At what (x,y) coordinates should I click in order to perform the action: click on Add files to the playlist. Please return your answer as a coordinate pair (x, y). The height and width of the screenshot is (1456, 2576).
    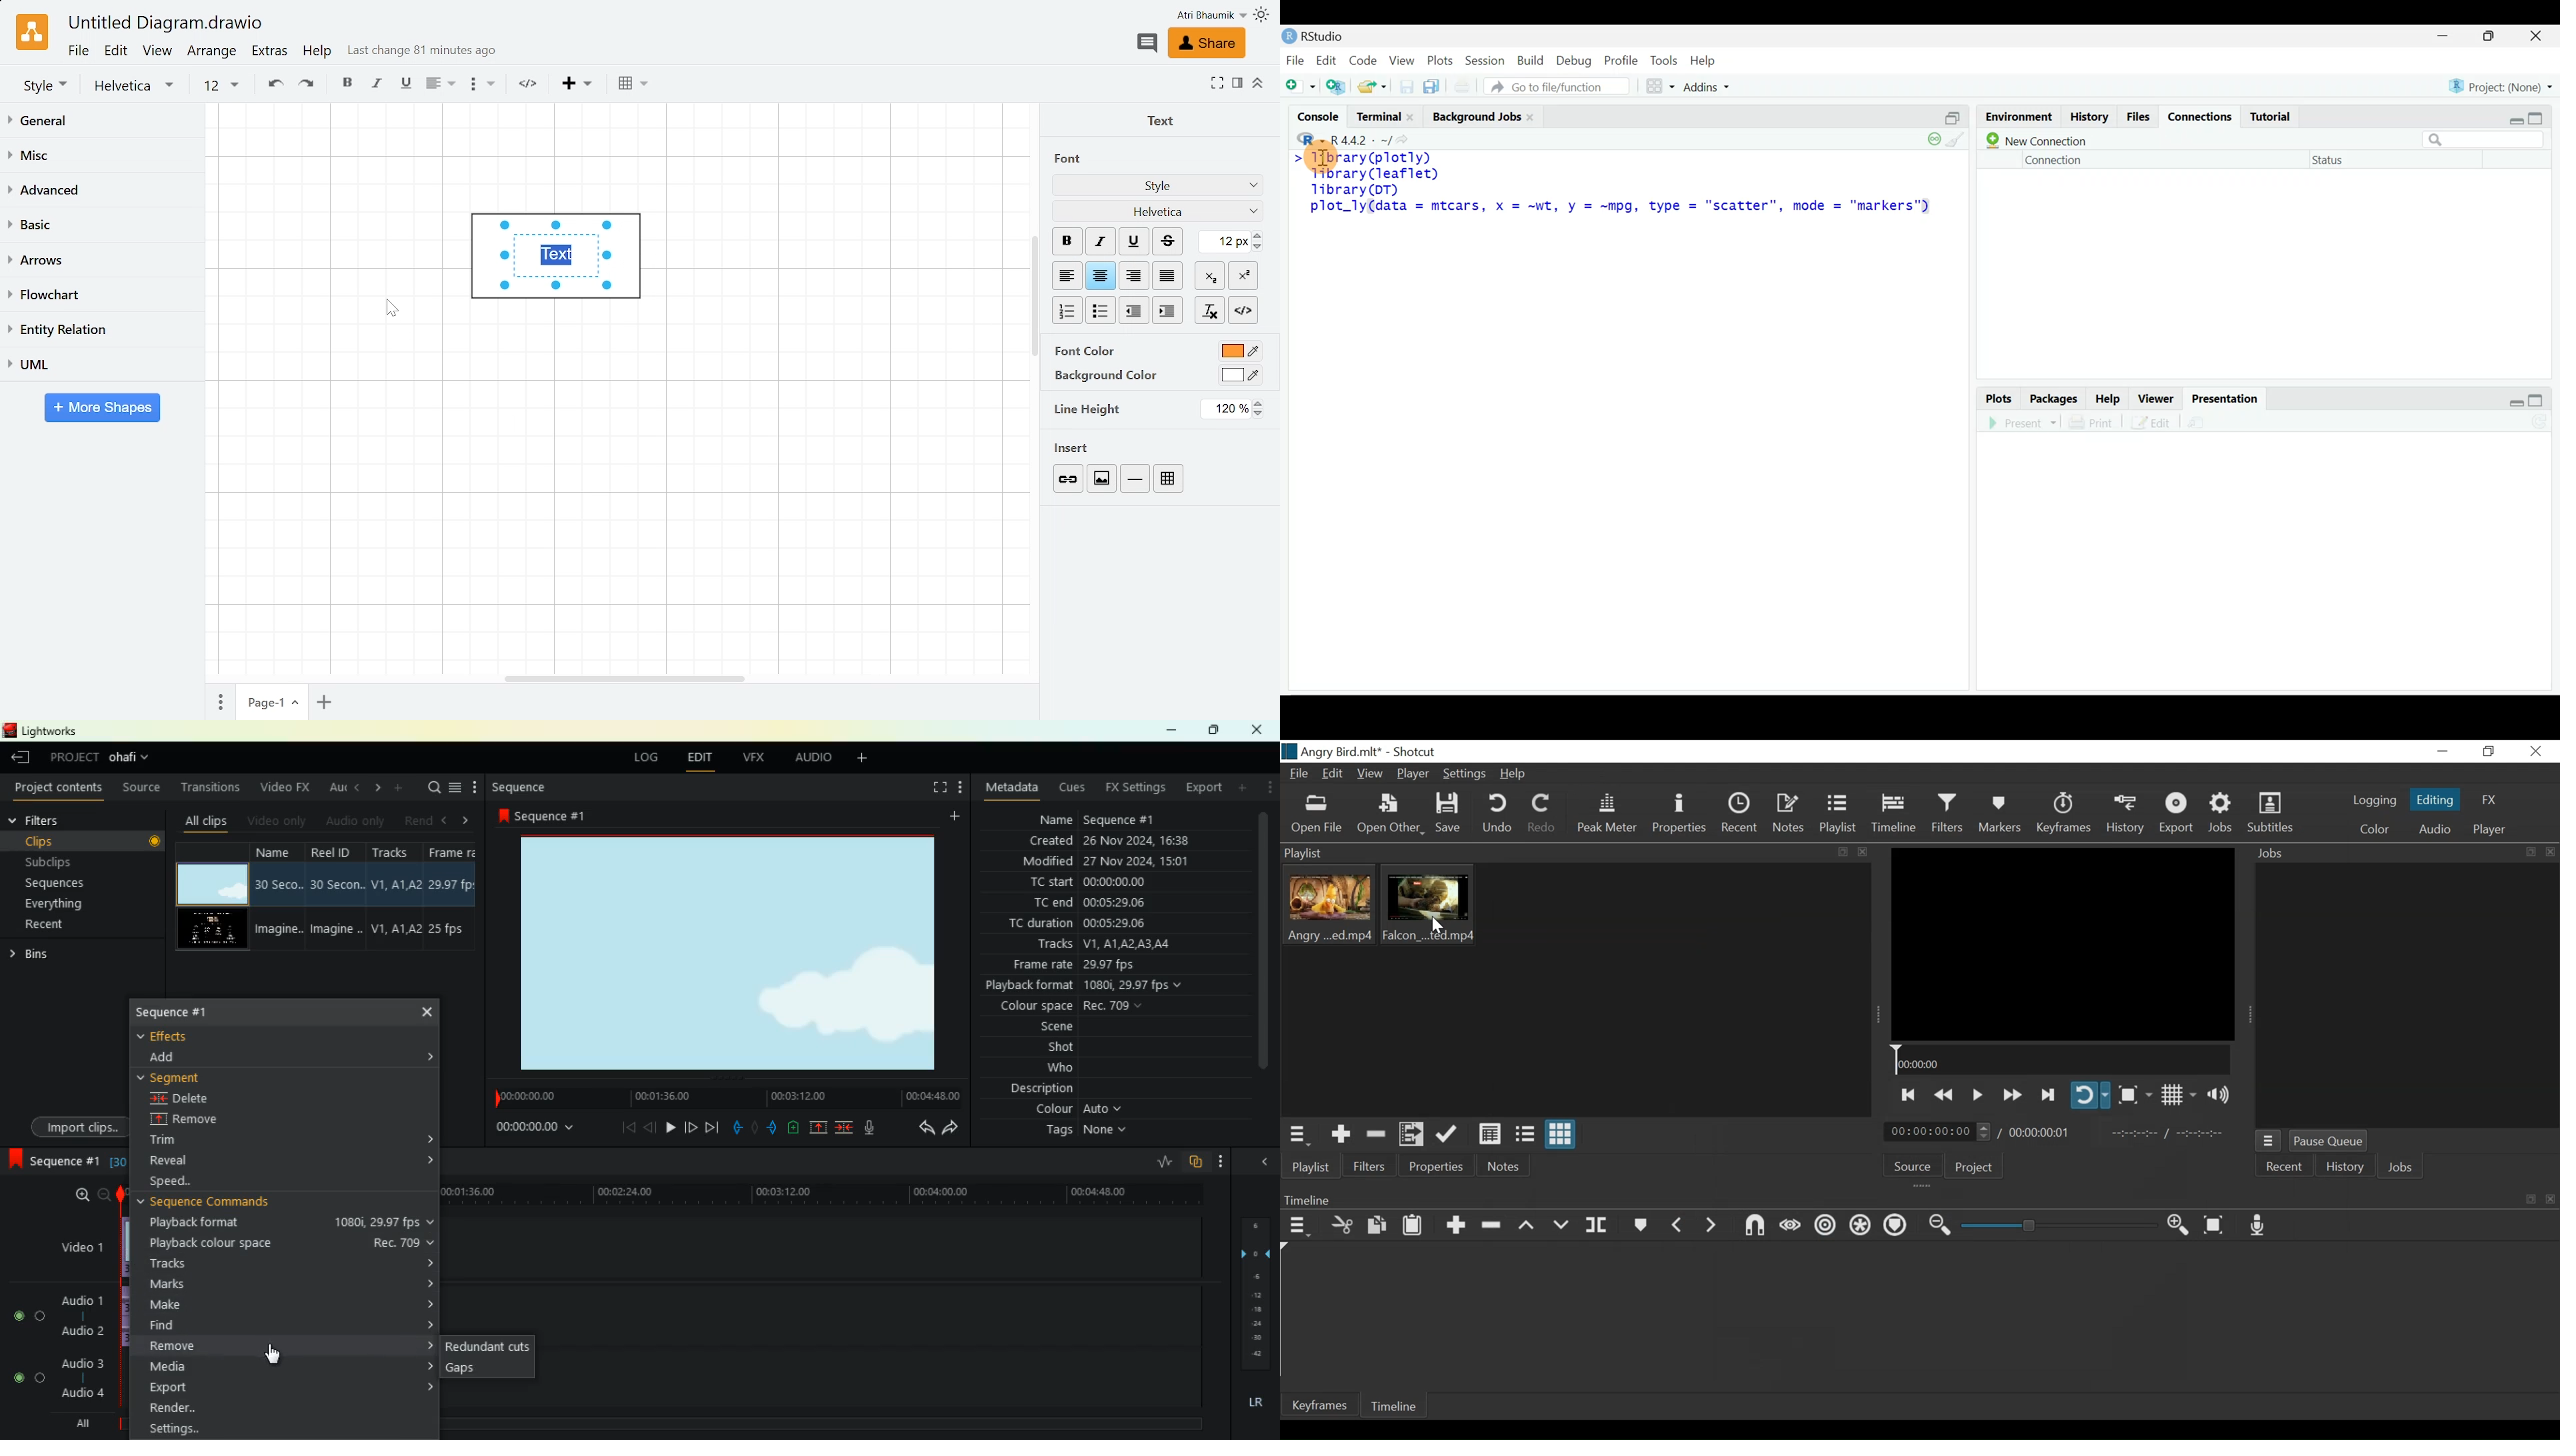
    Looking at the image, I should click on (1413, 1133).